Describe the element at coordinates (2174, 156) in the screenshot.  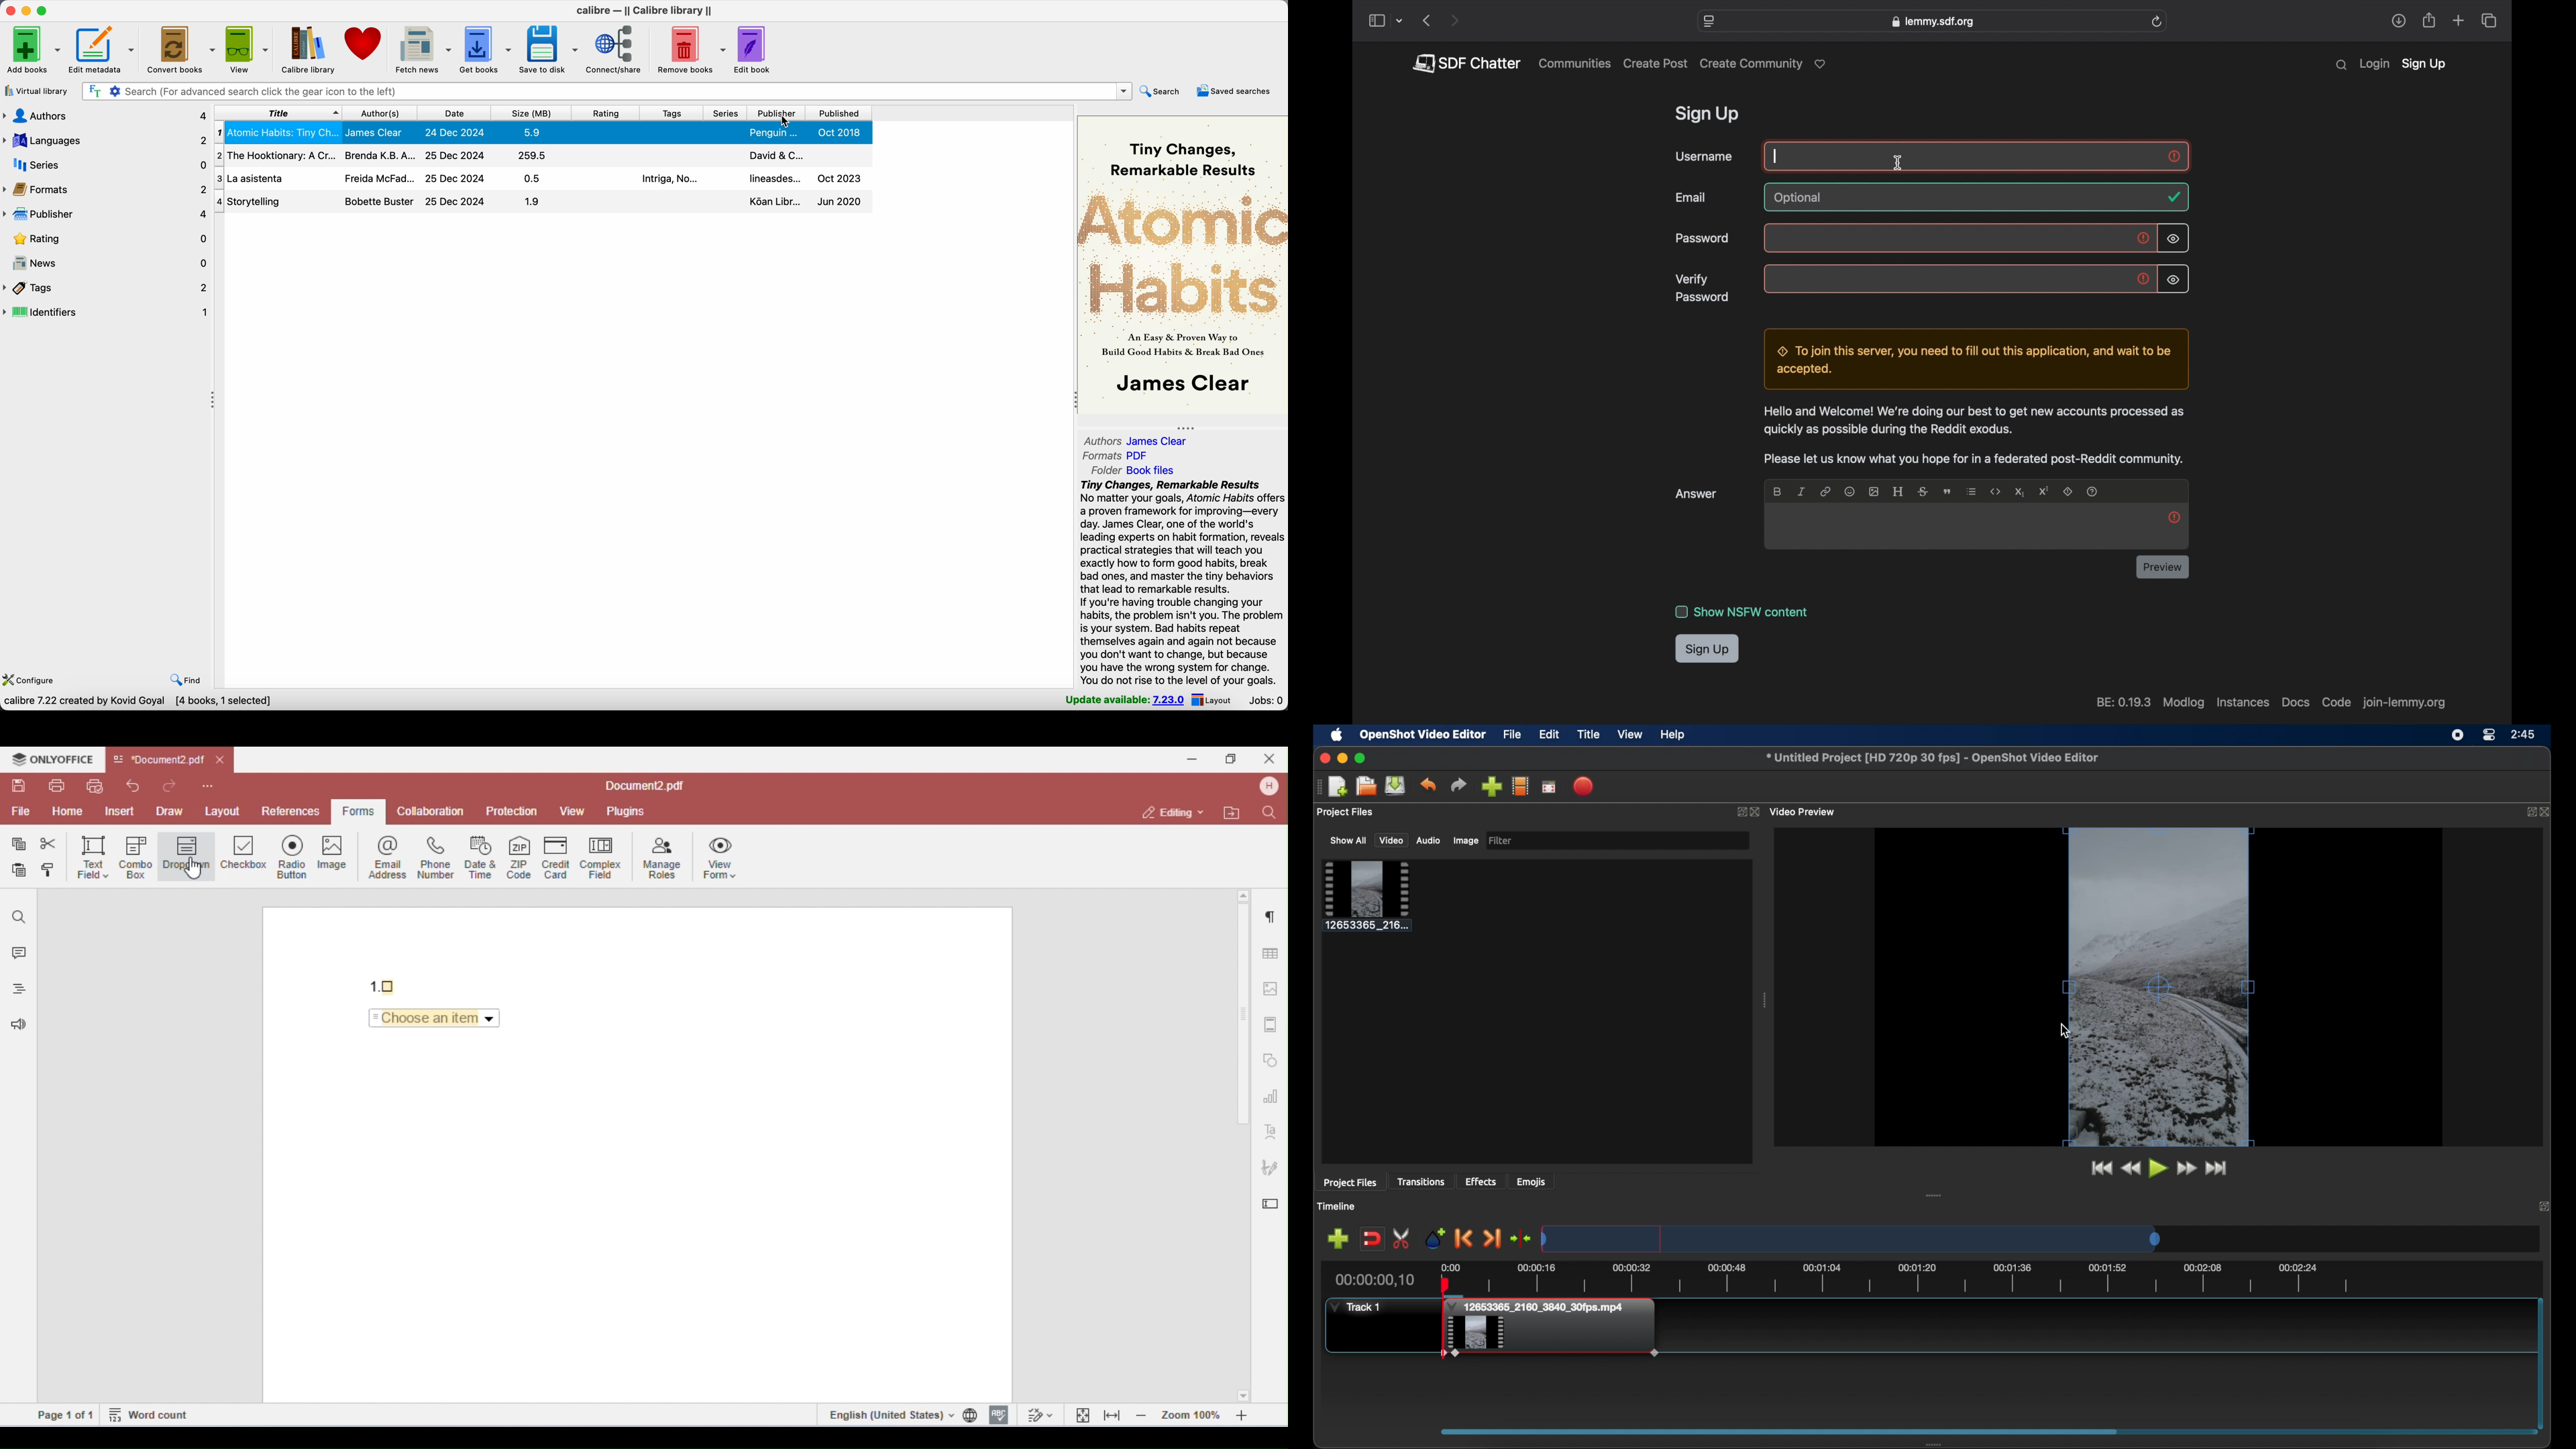
I see `exclamation mark` at that location.